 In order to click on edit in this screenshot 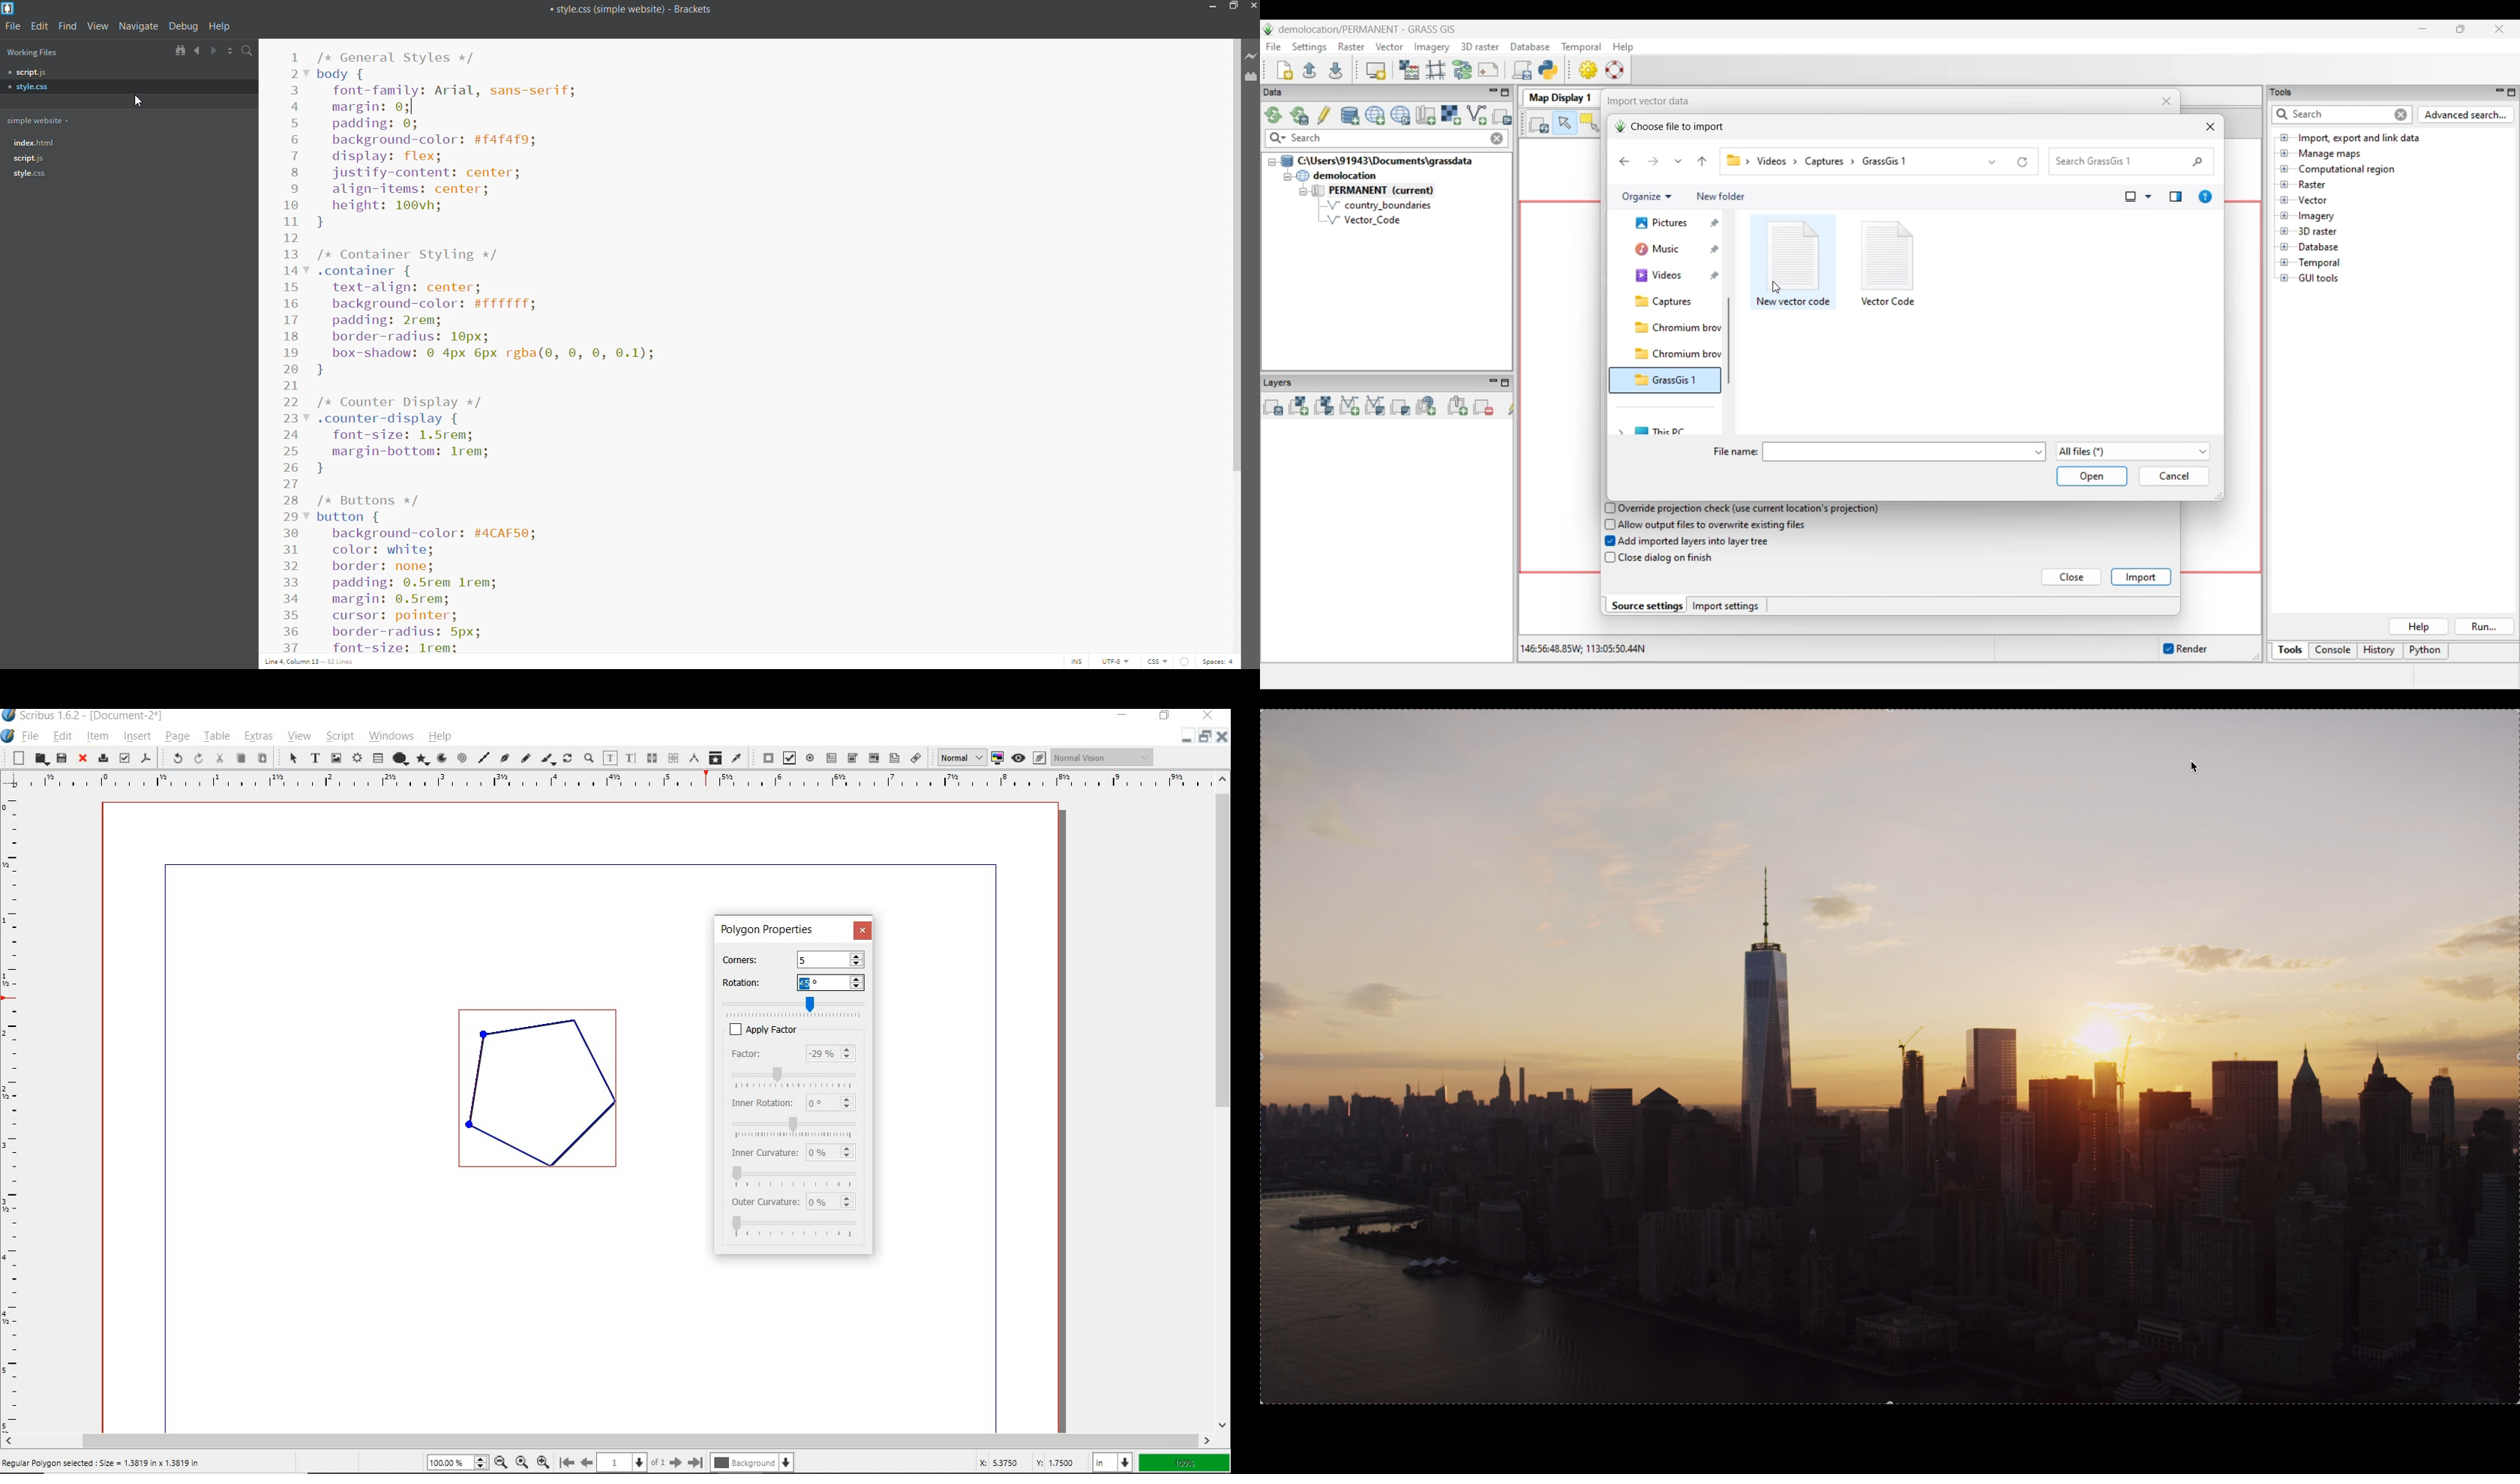, I will do `click(62, 735)`.